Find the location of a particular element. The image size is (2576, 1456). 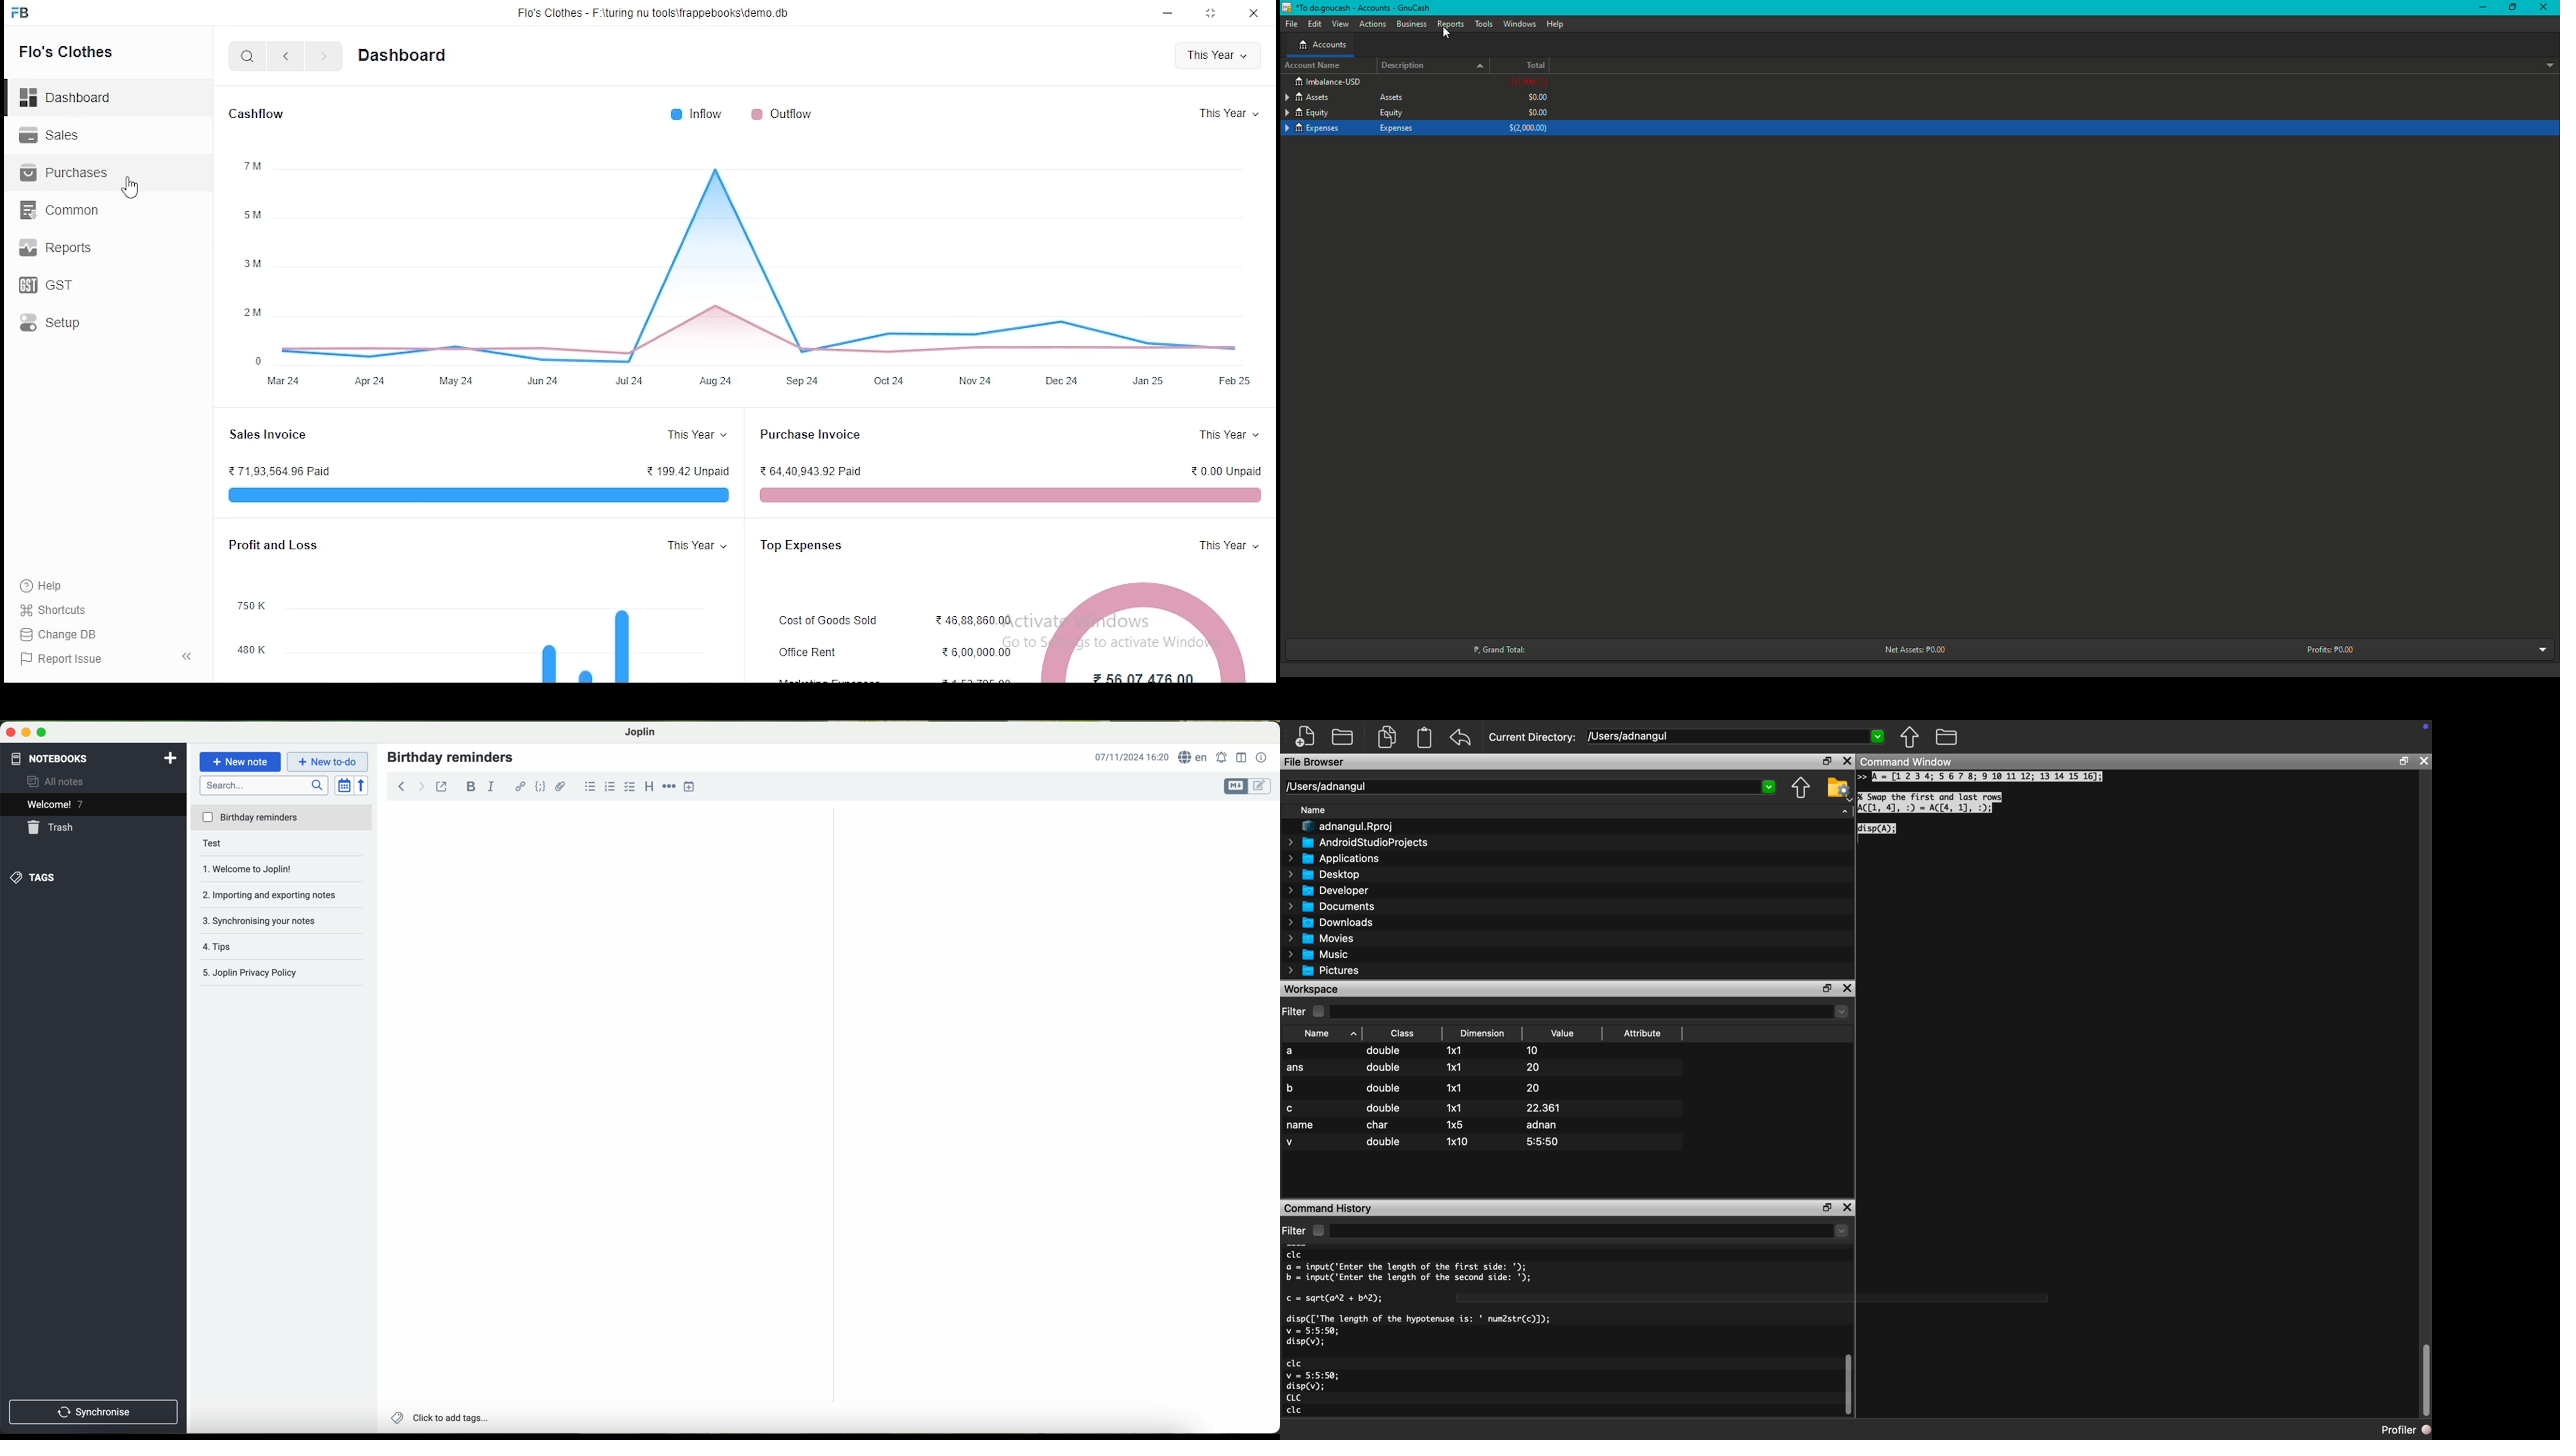

all notes is located at coordinates (66, 782).